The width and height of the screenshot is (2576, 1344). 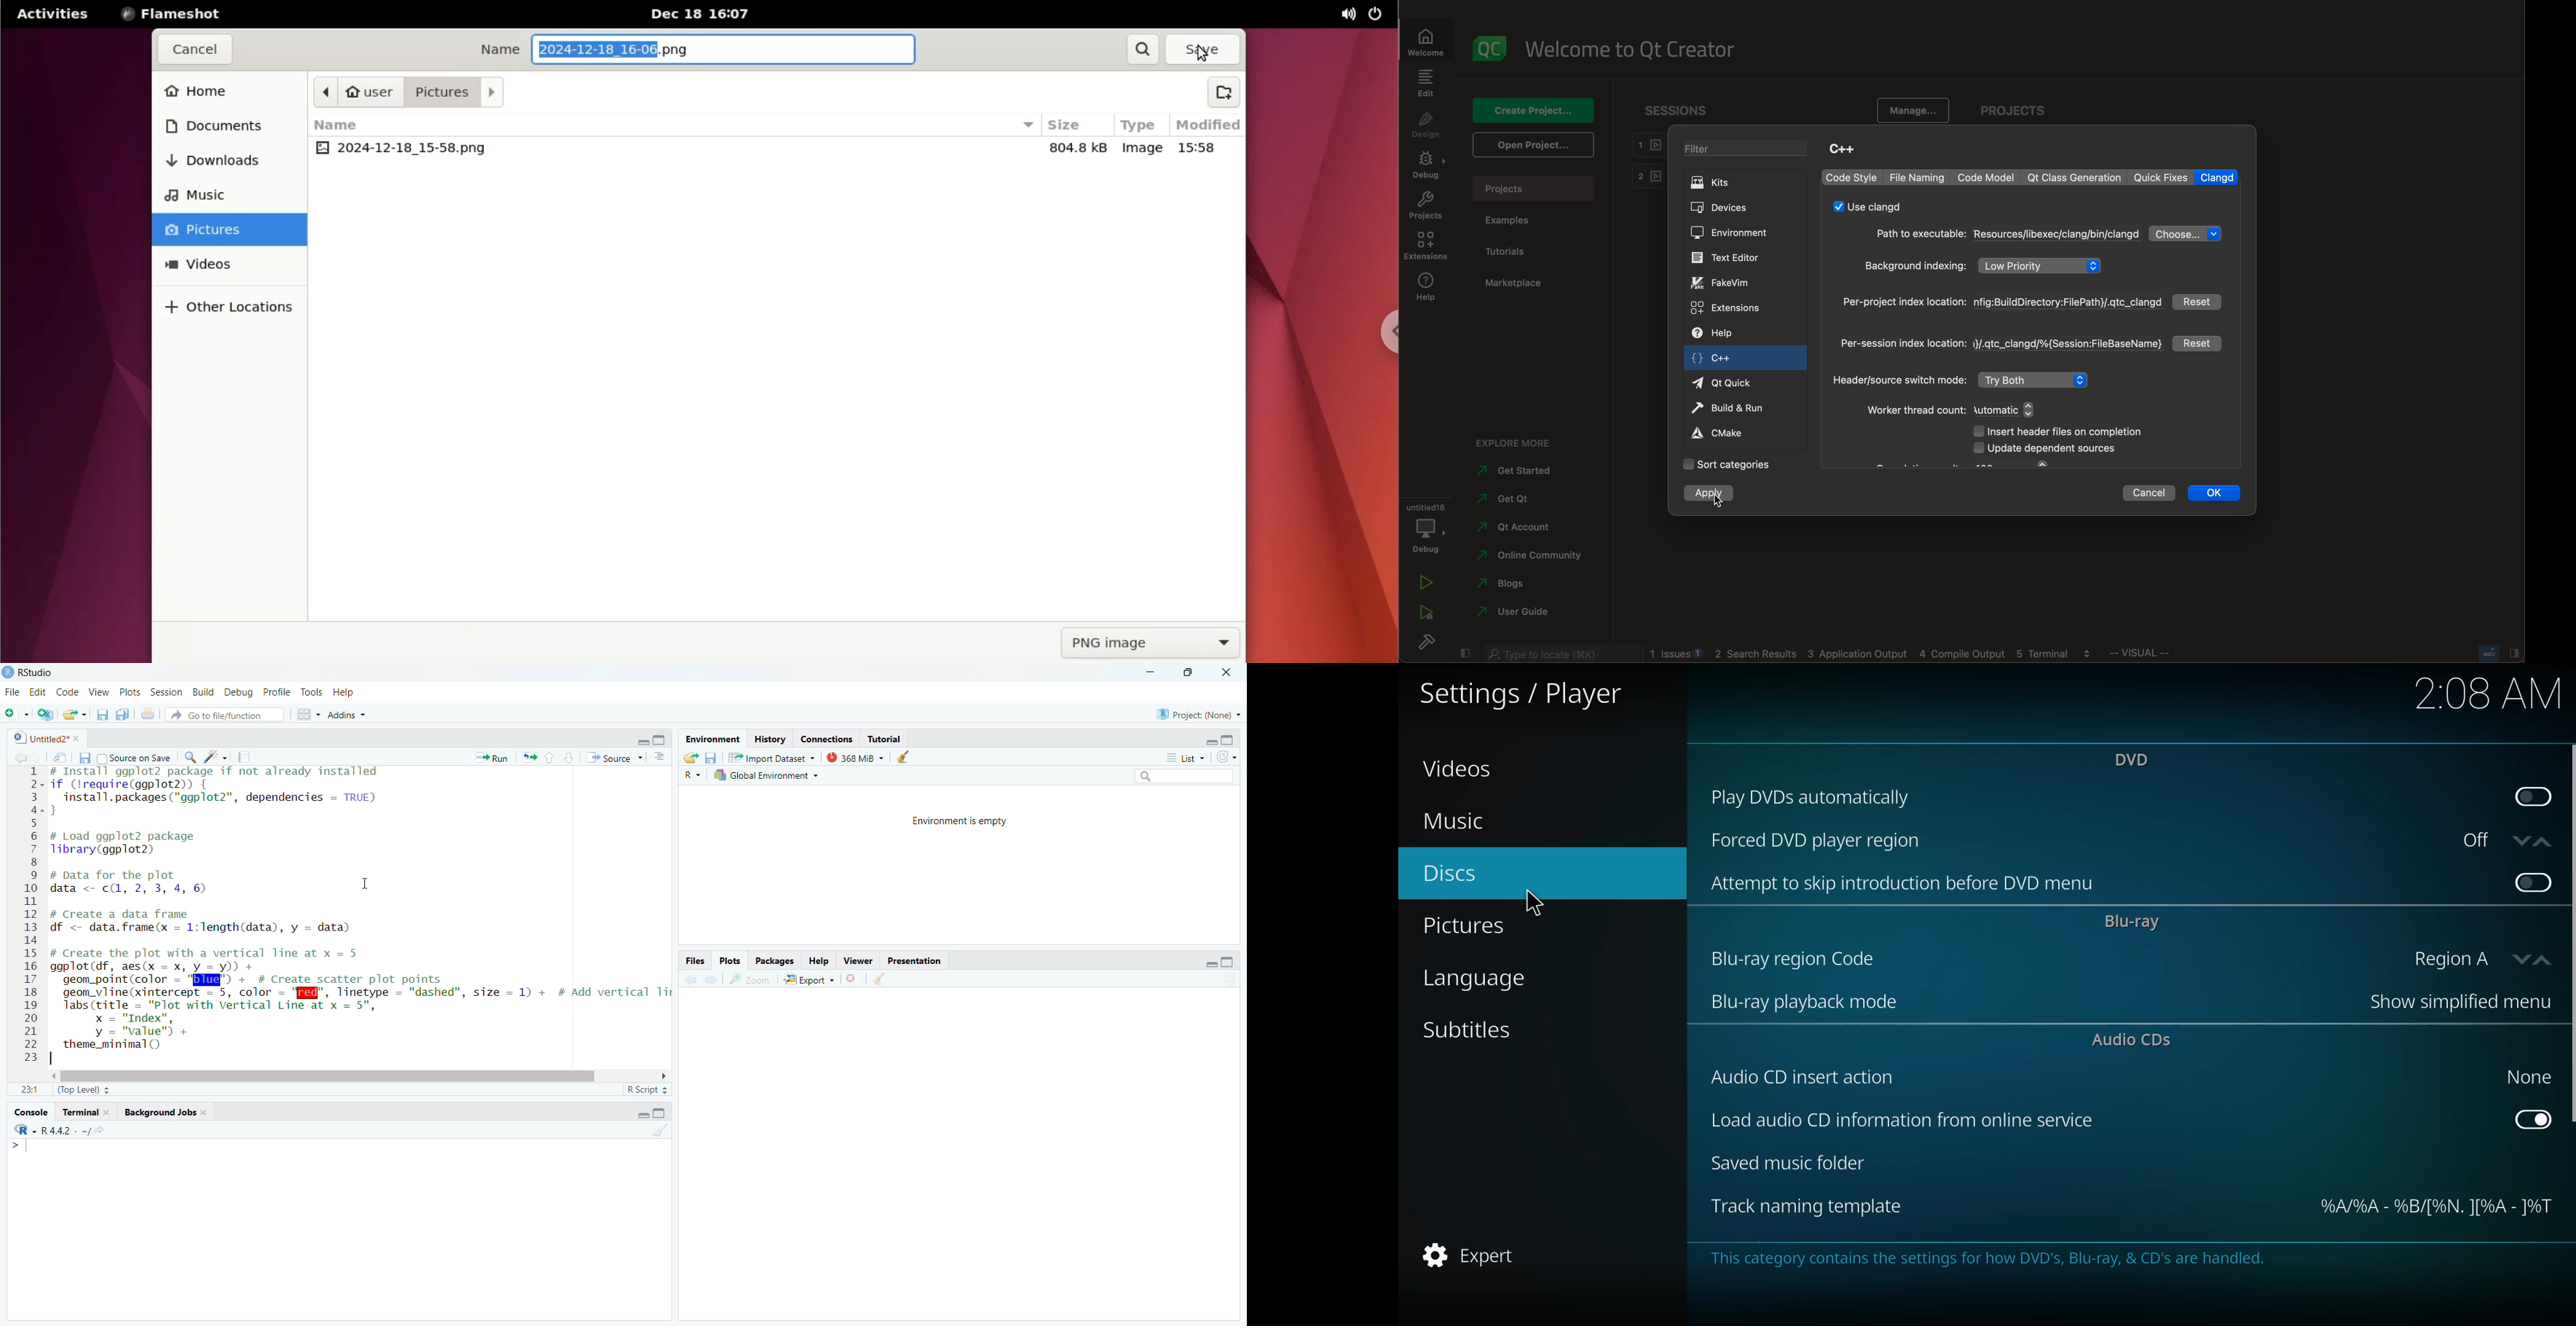 I want to click on FILTER, so click(x=1744, y=150).